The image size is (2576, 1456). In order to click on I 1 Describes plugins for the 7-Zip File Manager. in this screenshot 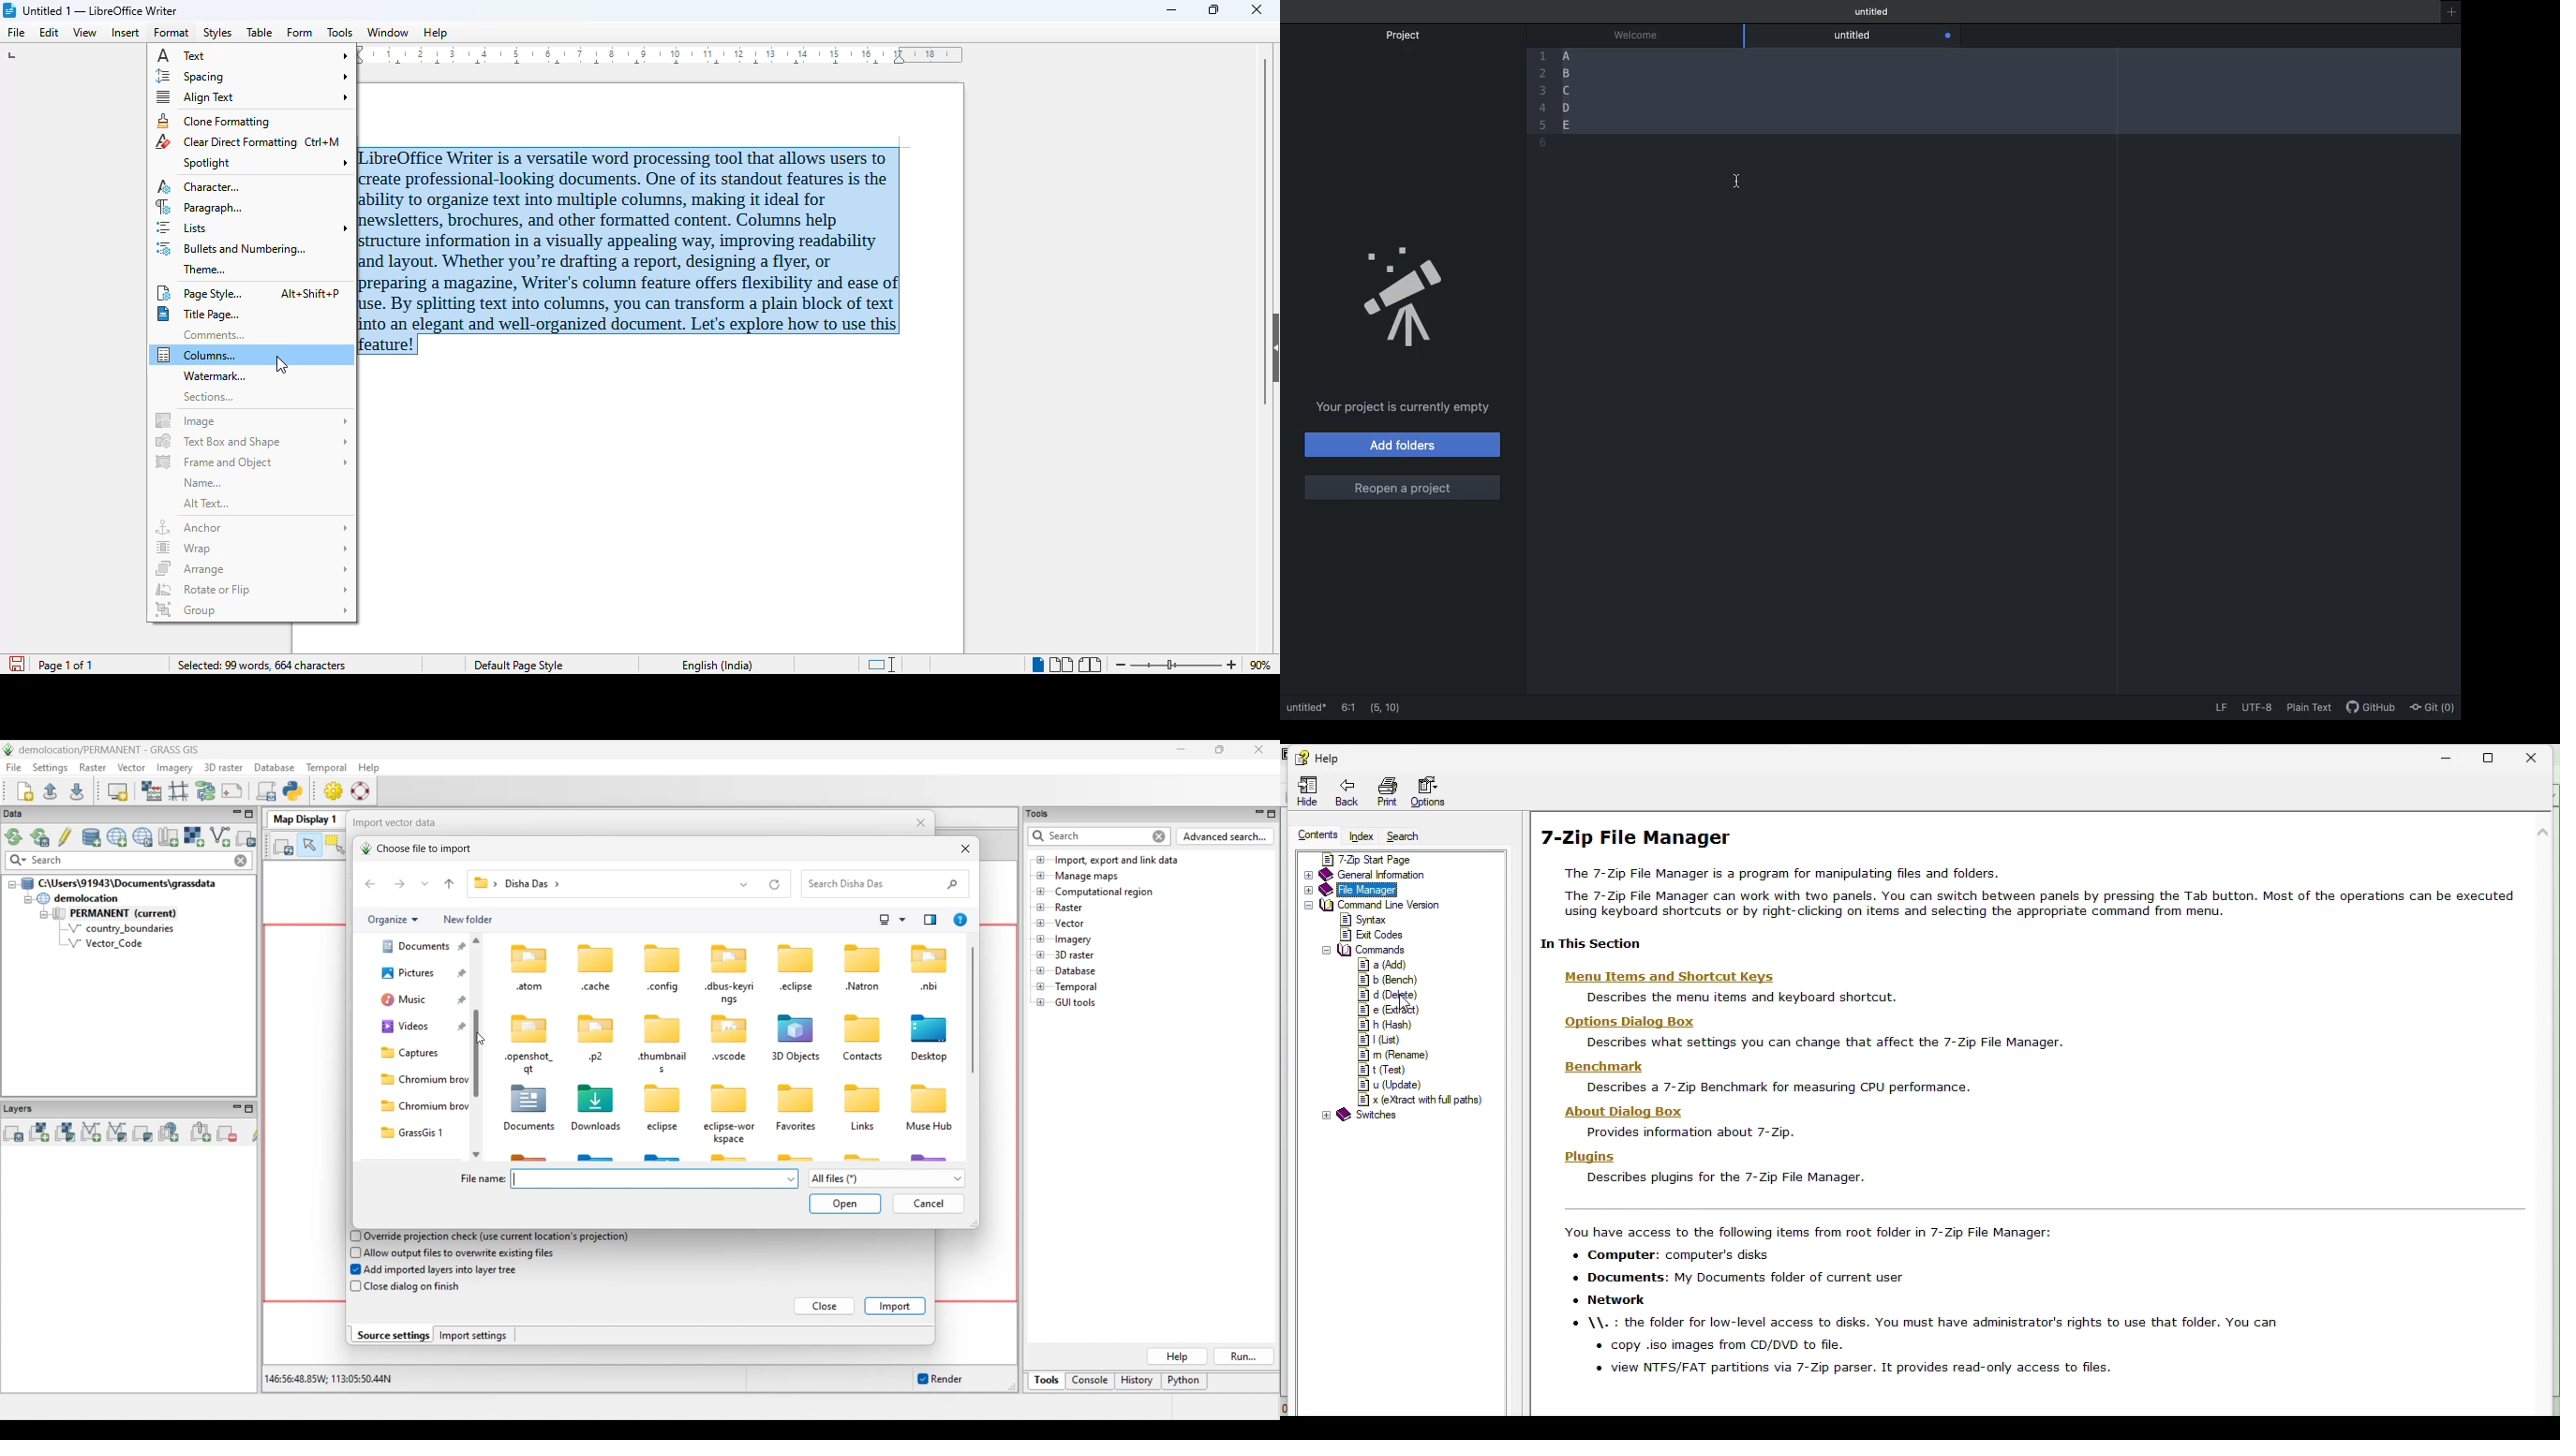, I will do `click(1733, 1179)`.